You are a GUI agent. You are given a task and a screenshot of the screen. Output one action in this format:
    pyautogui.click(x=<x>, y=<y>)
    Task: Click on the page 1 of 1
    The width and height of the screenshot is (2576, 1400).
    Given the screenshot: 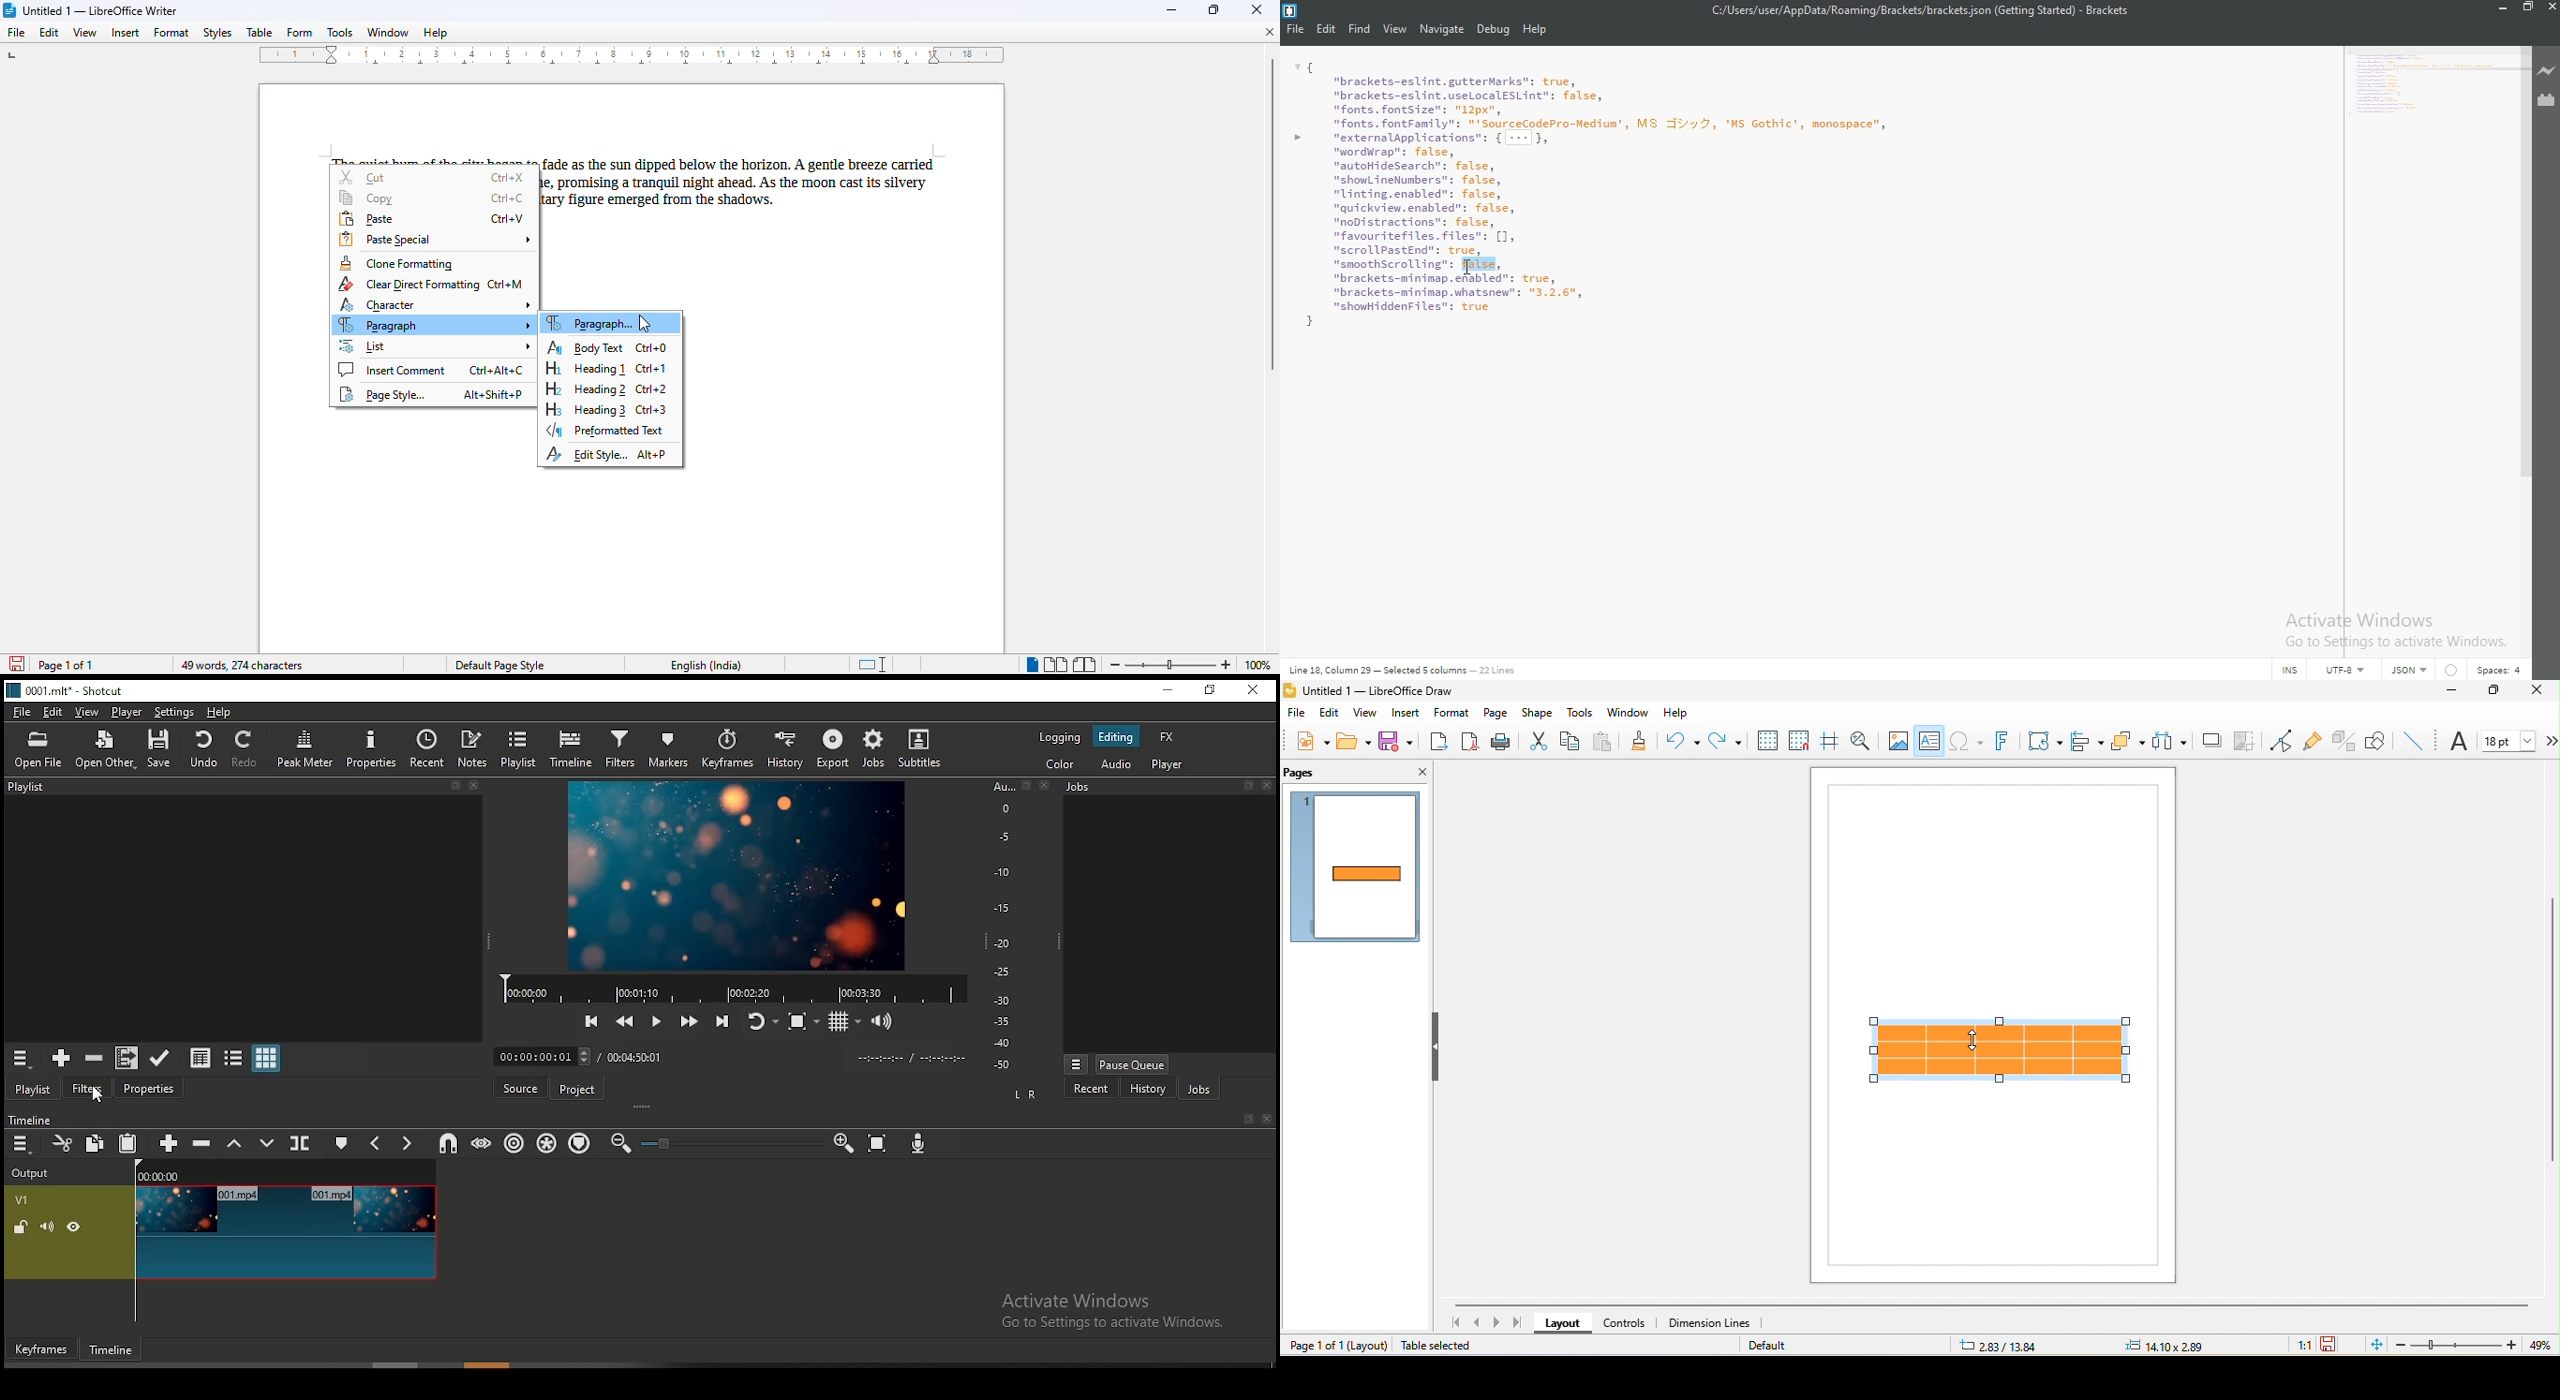 What is the action you would take?
    pyautogui.click(x=66, y=666)
    